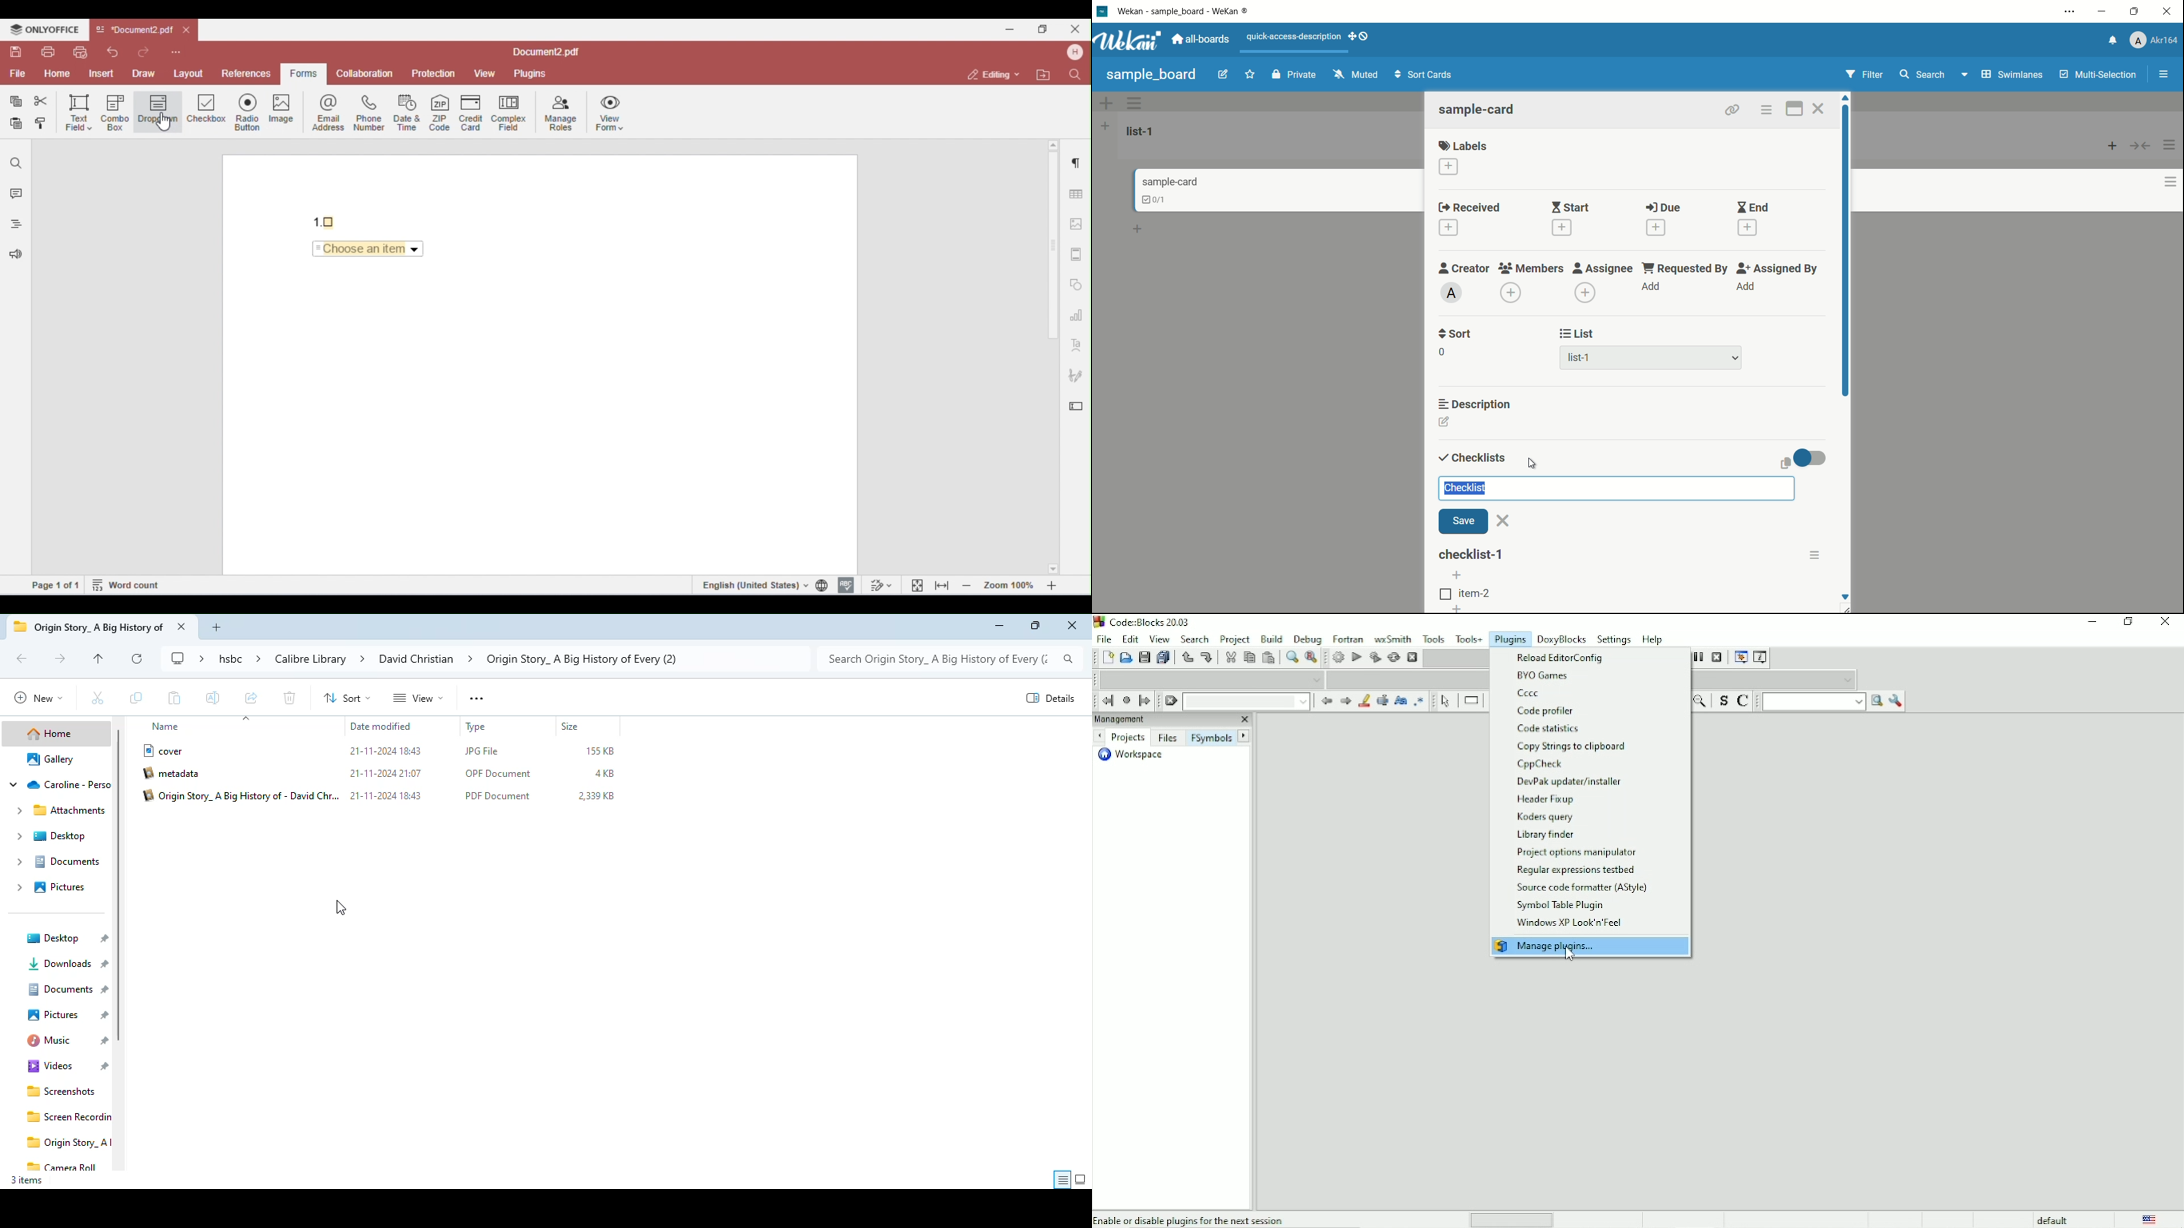 Image resolution: width=2184 pixels, height=1232 pixels. What do you see at coordinates (1294, 76) in the screenshot?
I see `private` at bounding box center [1294, 76].